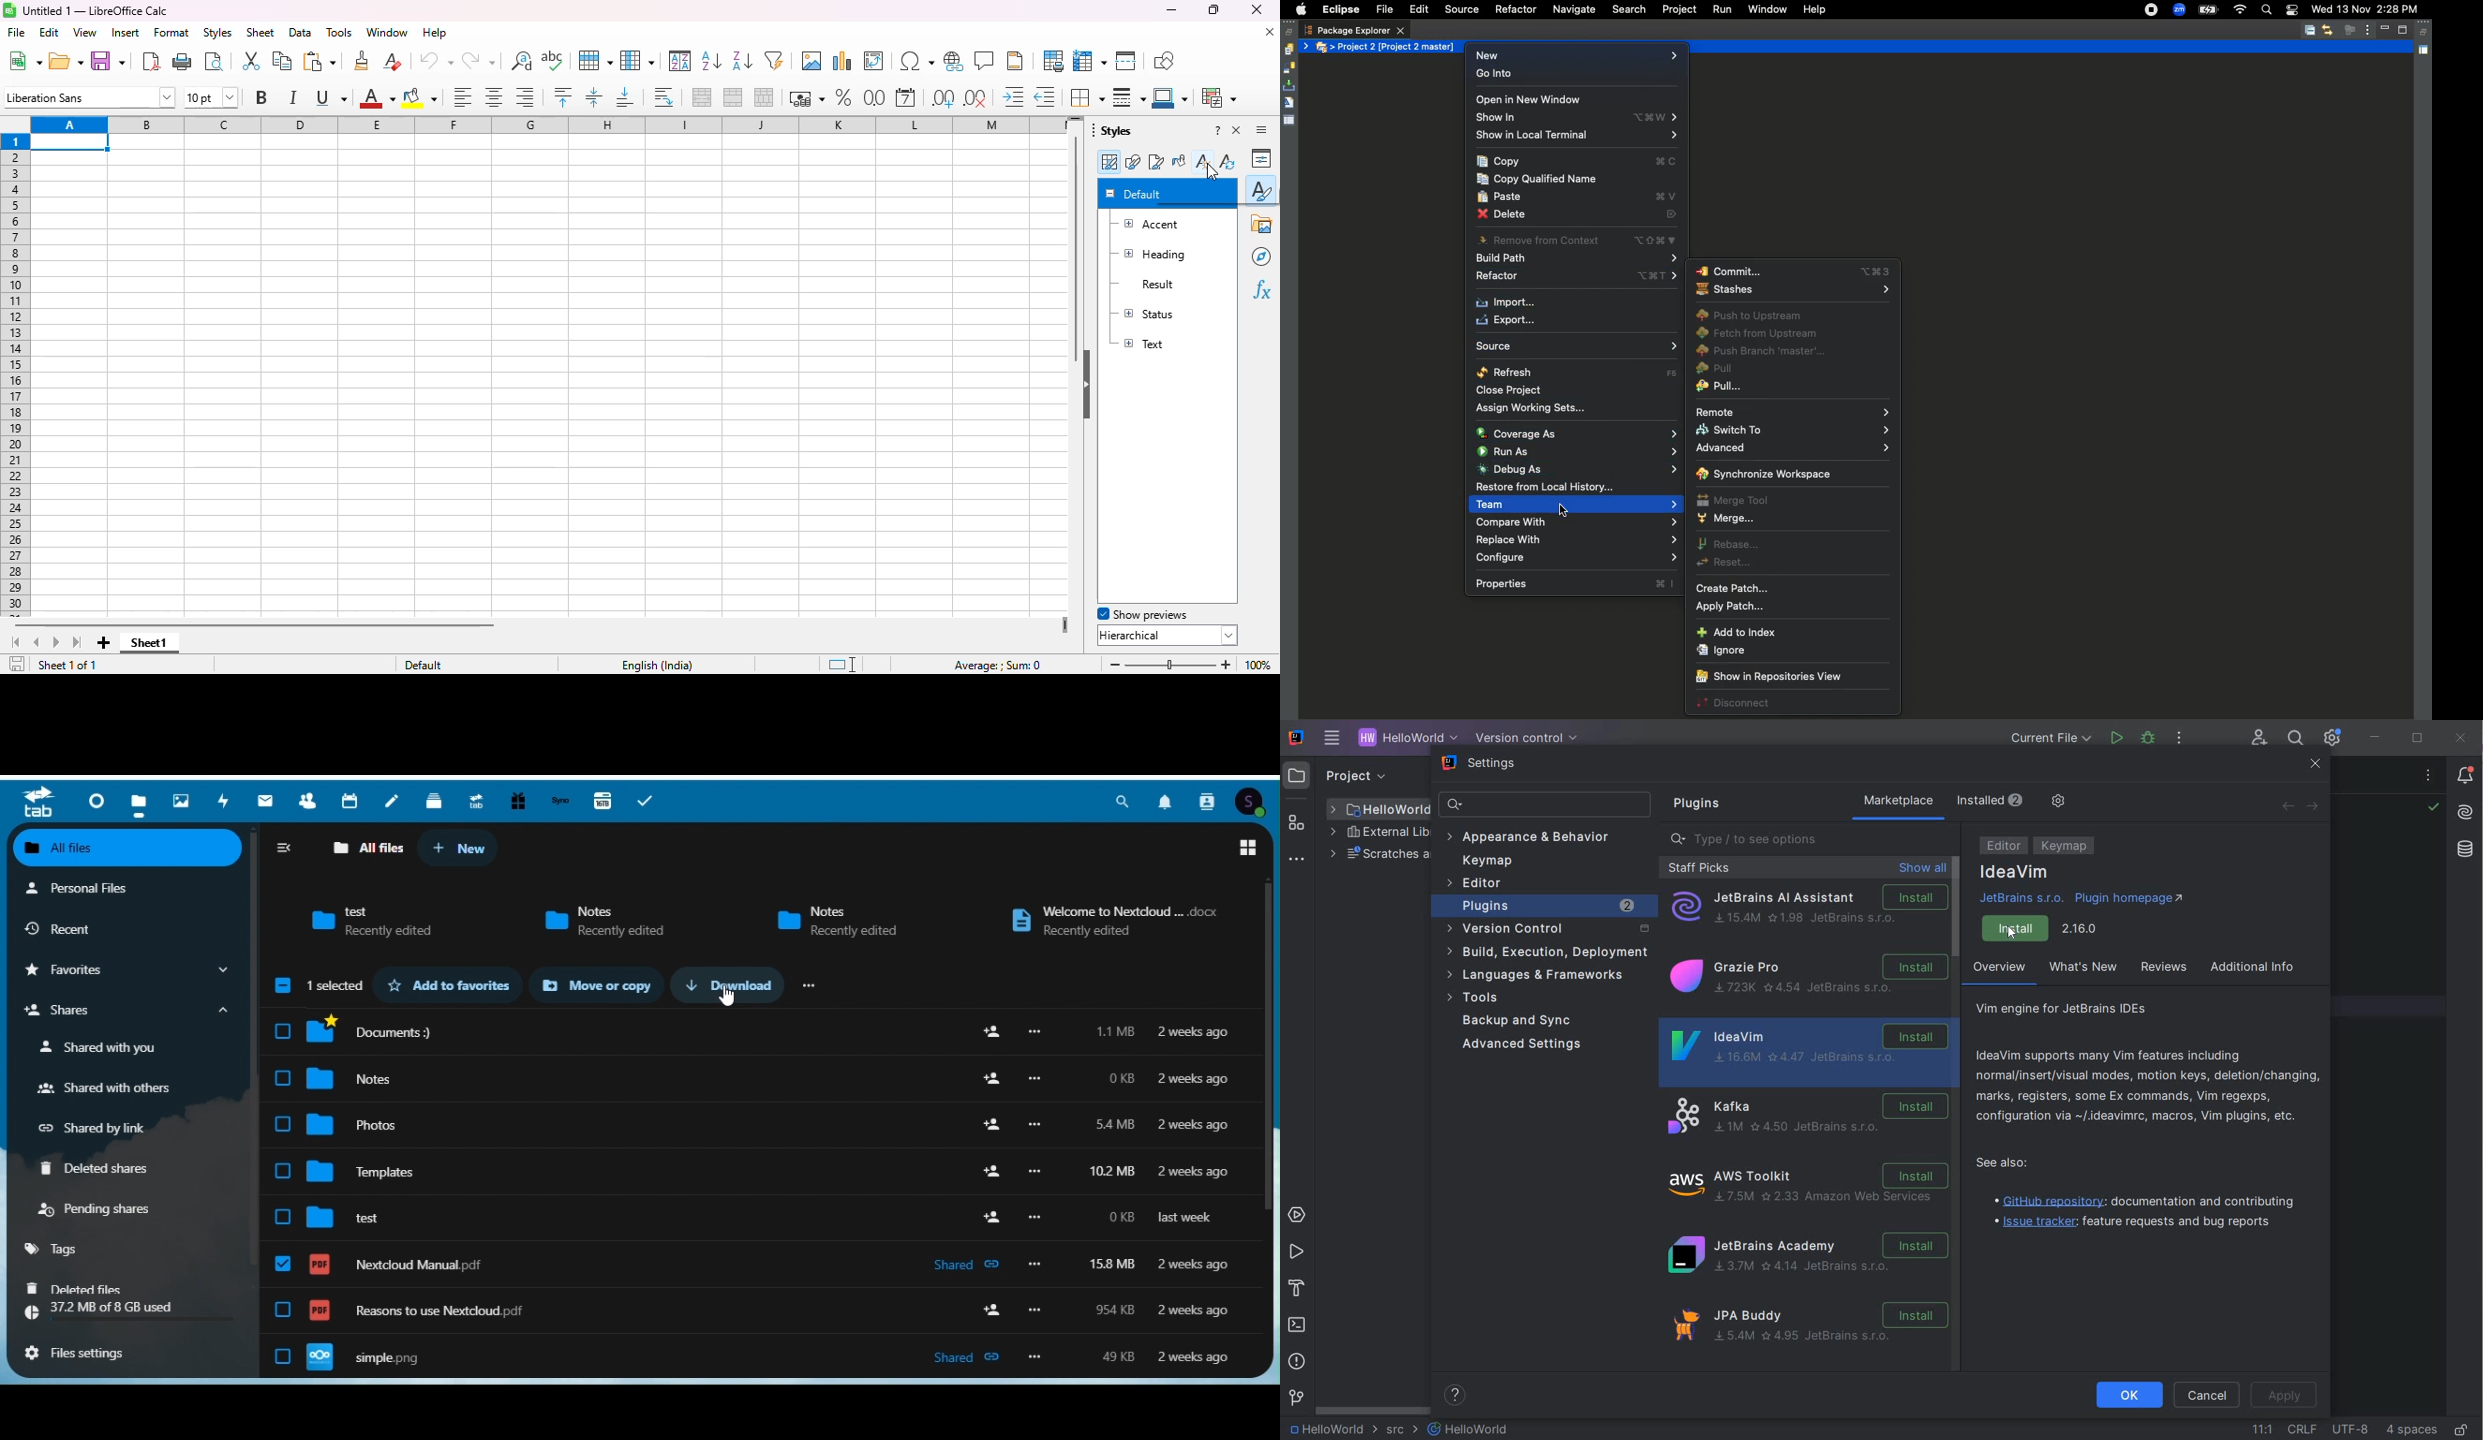 The image size is (2492, 1456). I want to click on Shared with you, so click(109, 1049).